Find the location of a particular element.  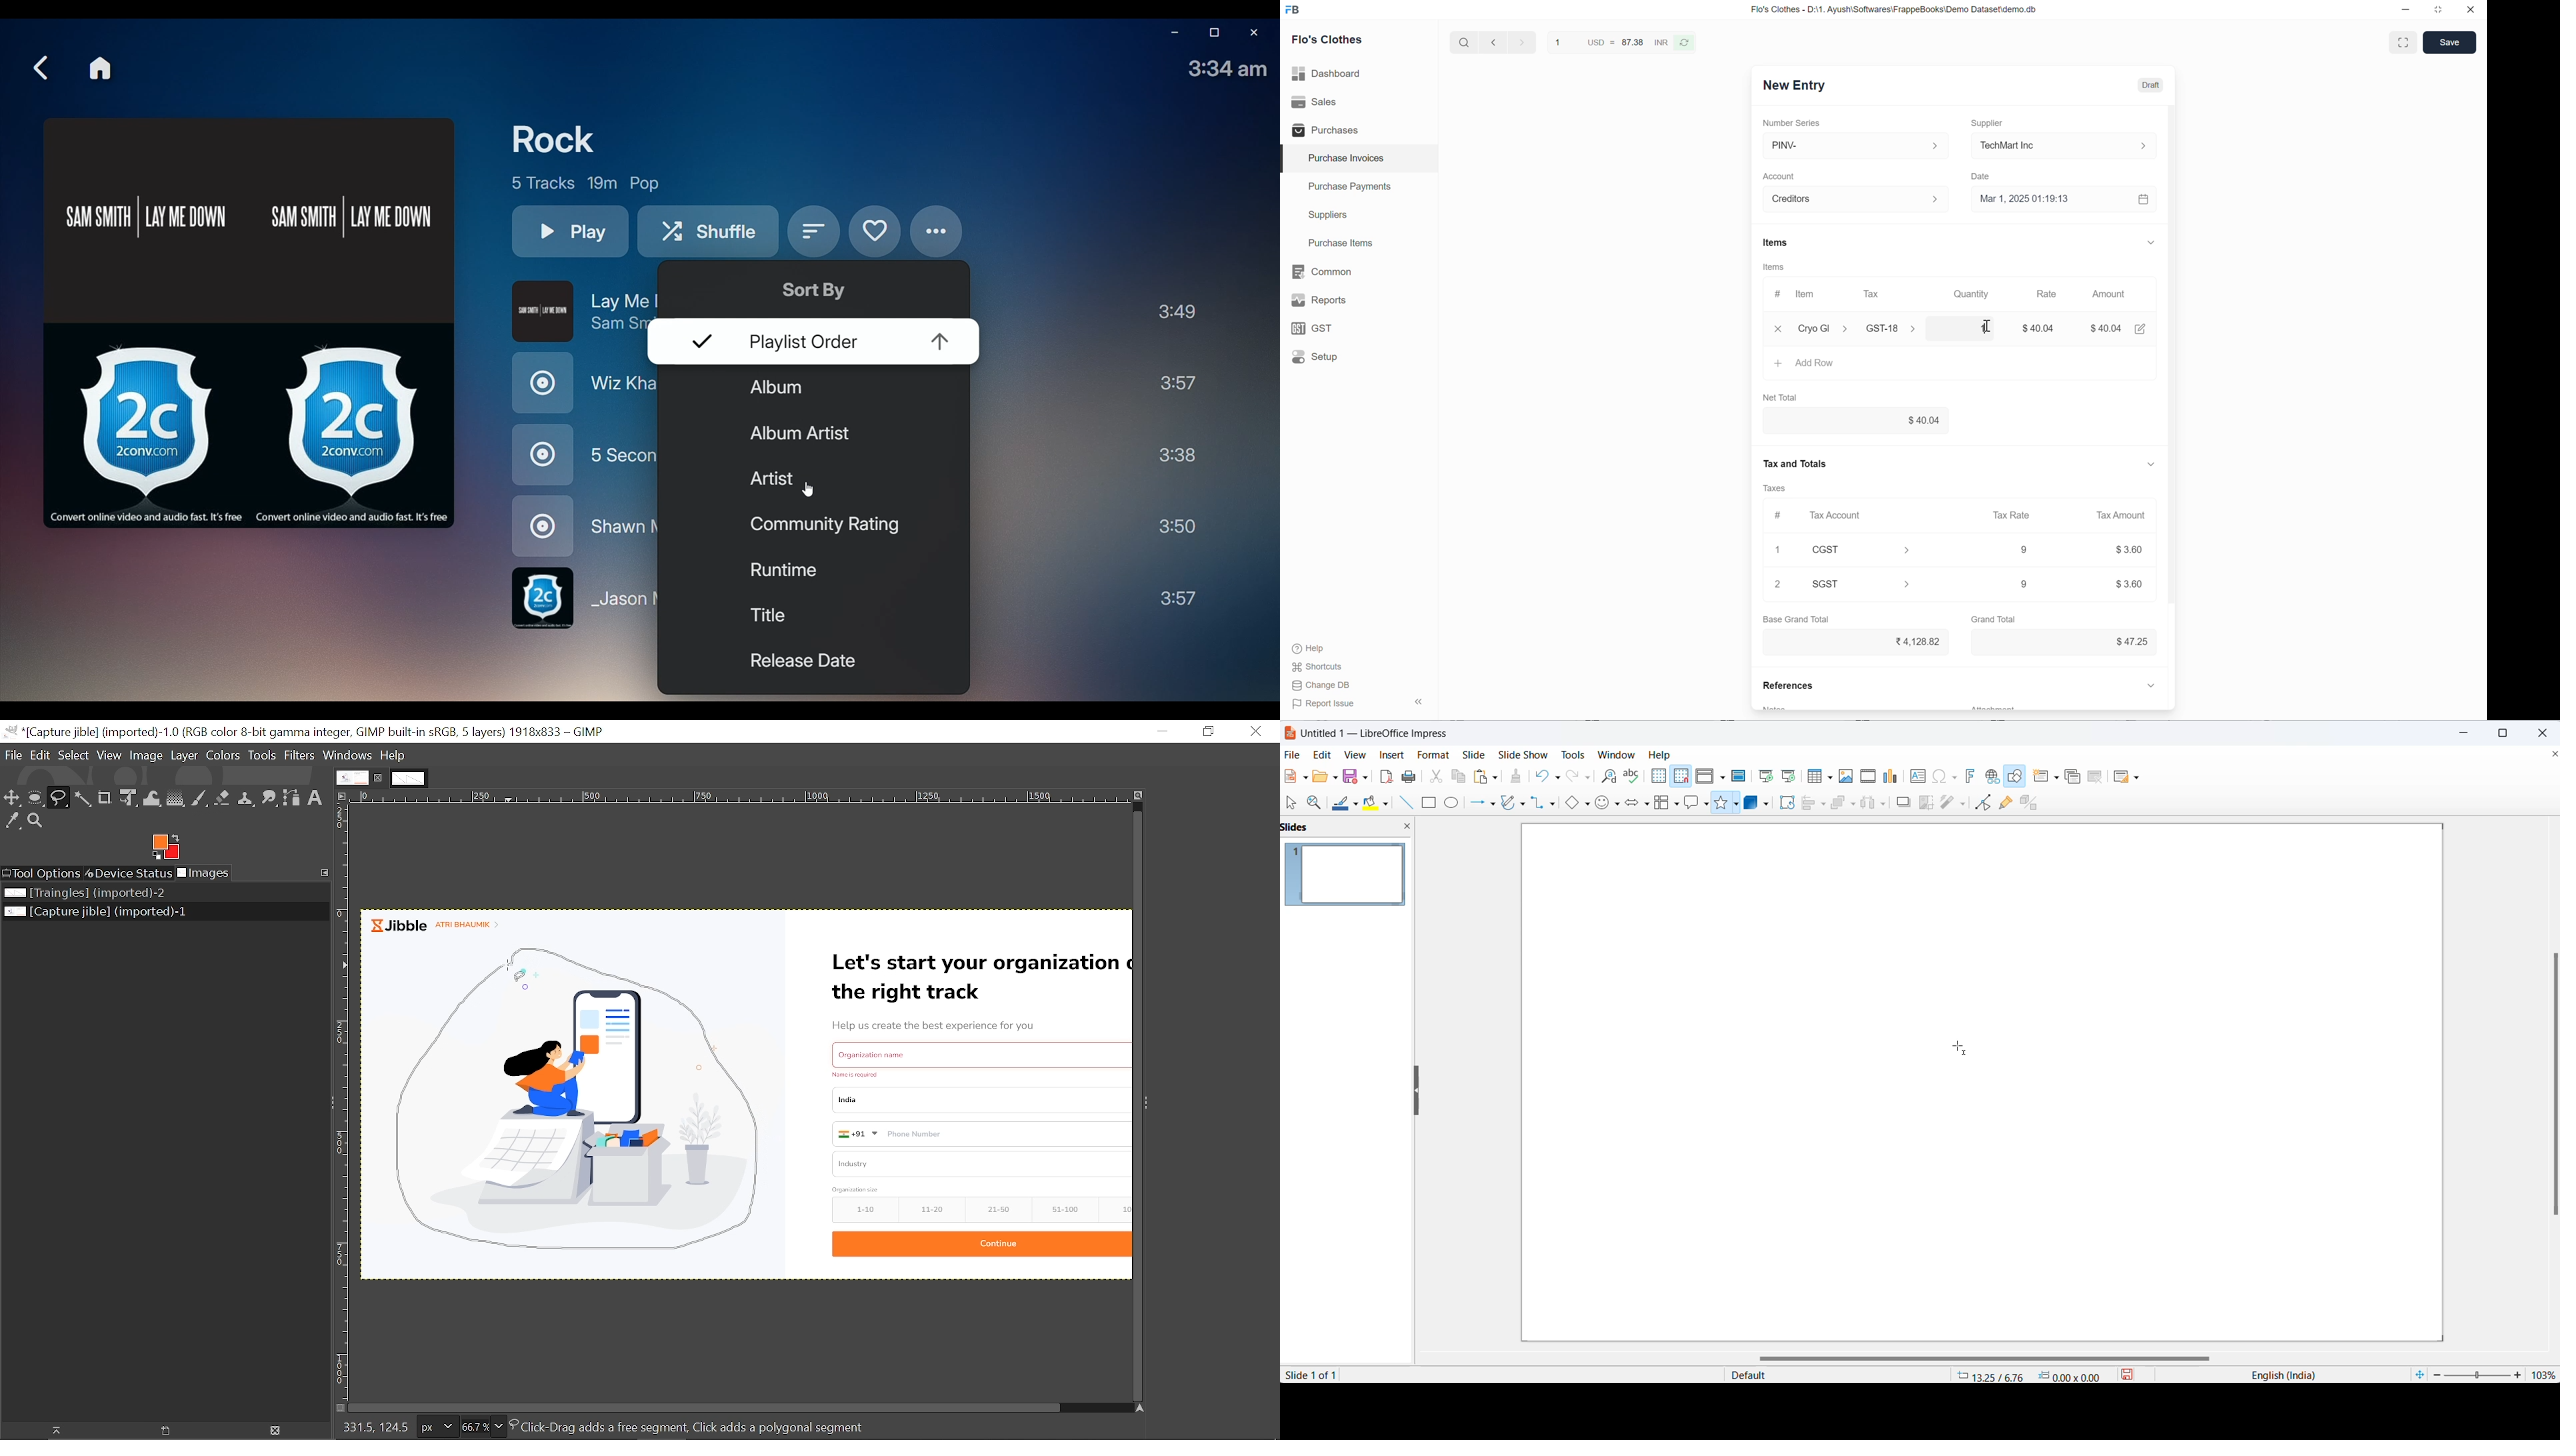

Tax Rate is located at coordinates (2014, 514).